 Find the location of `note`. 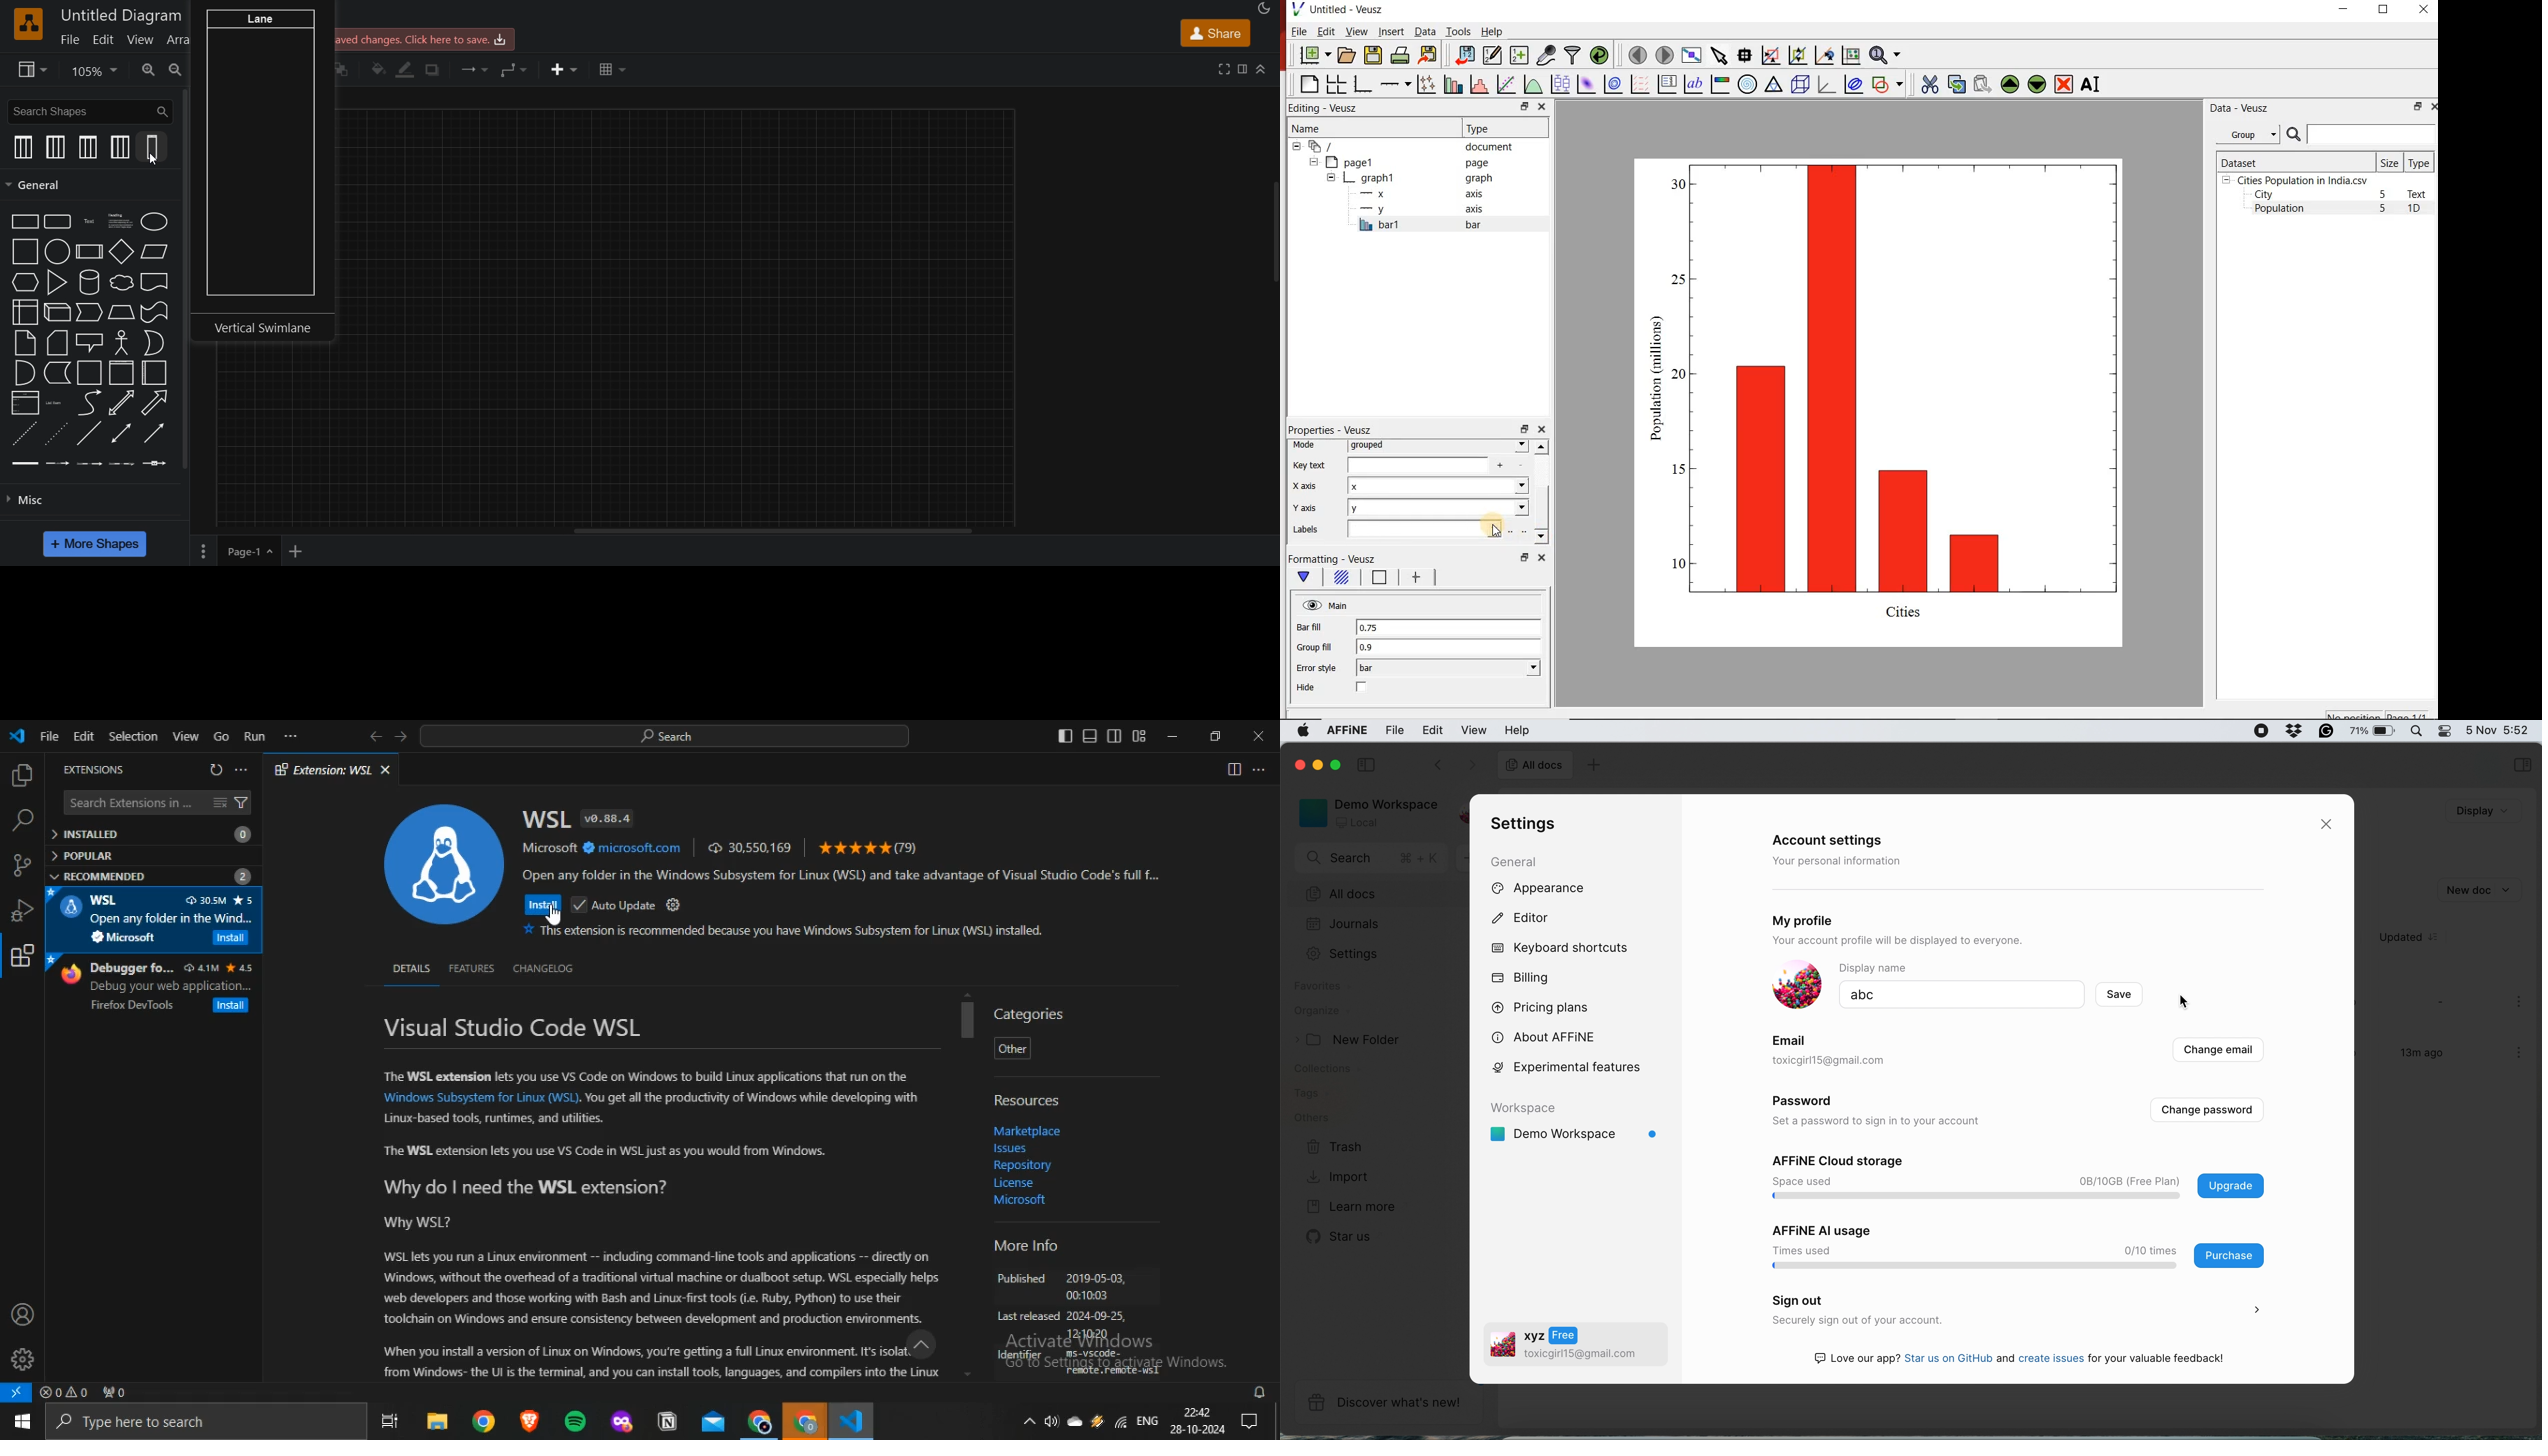

note is located at coordinates (26, 344).